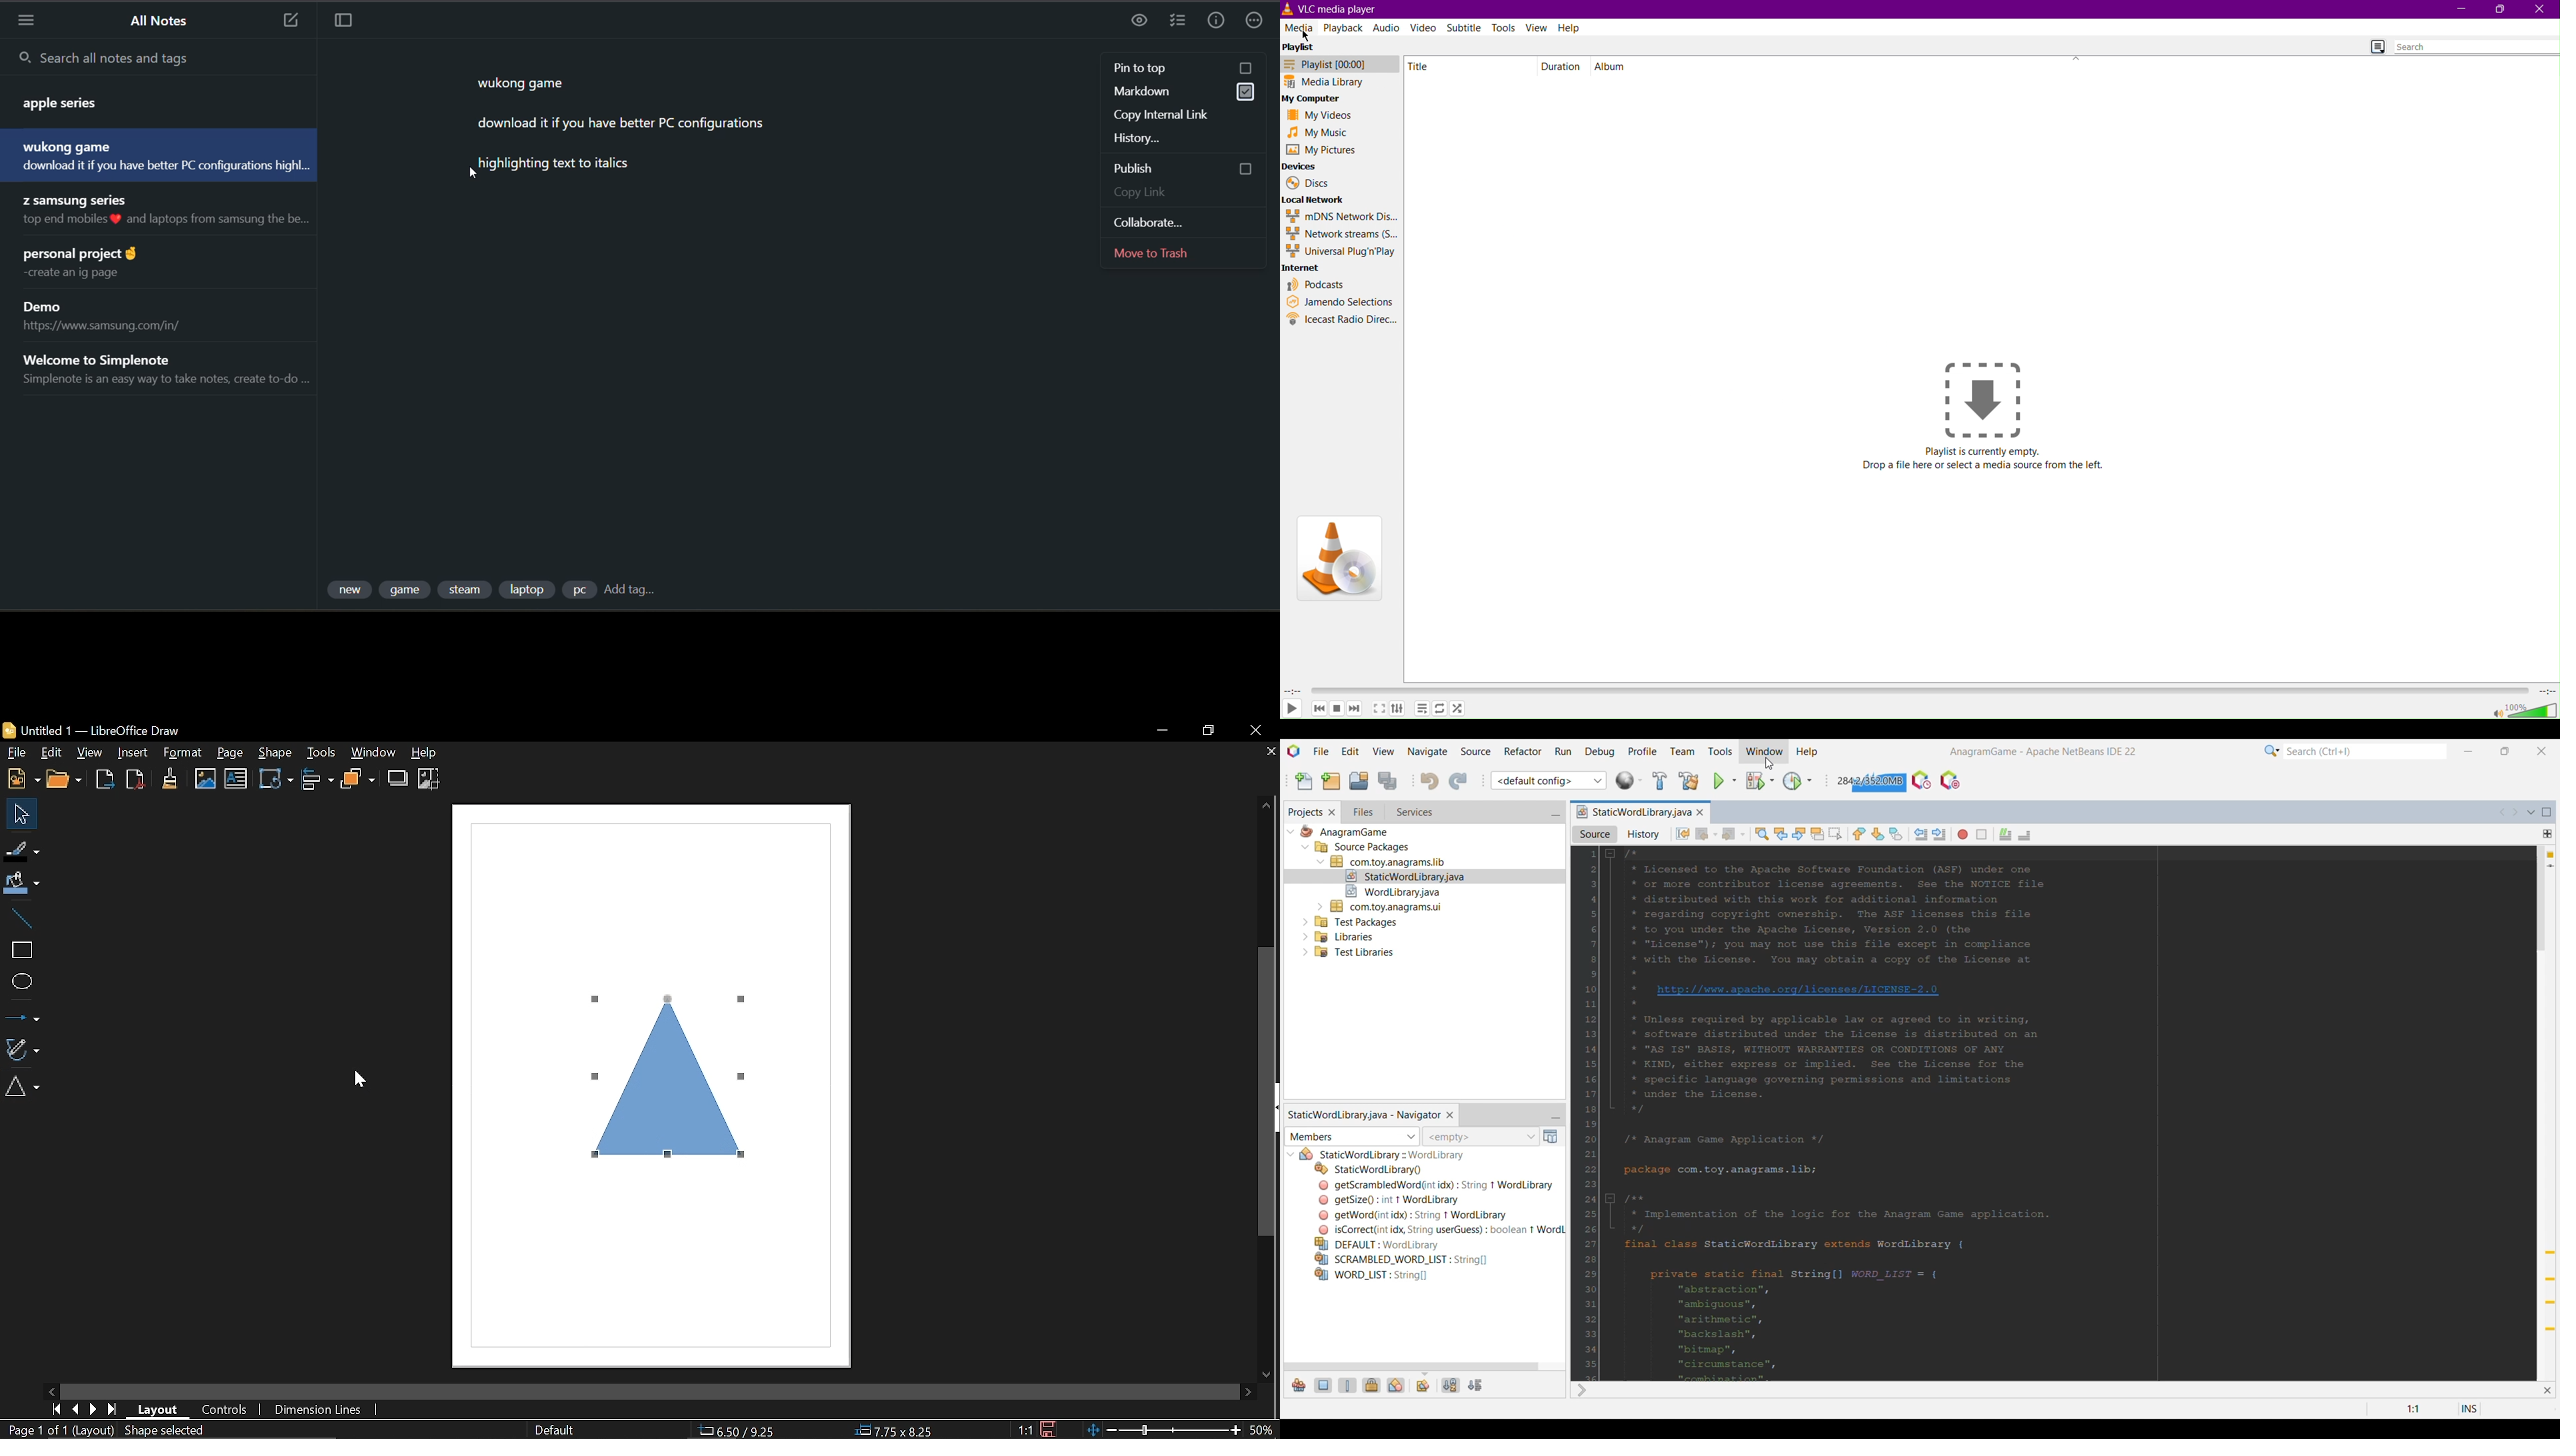  I want to click on Close, so click(2547, 1390).